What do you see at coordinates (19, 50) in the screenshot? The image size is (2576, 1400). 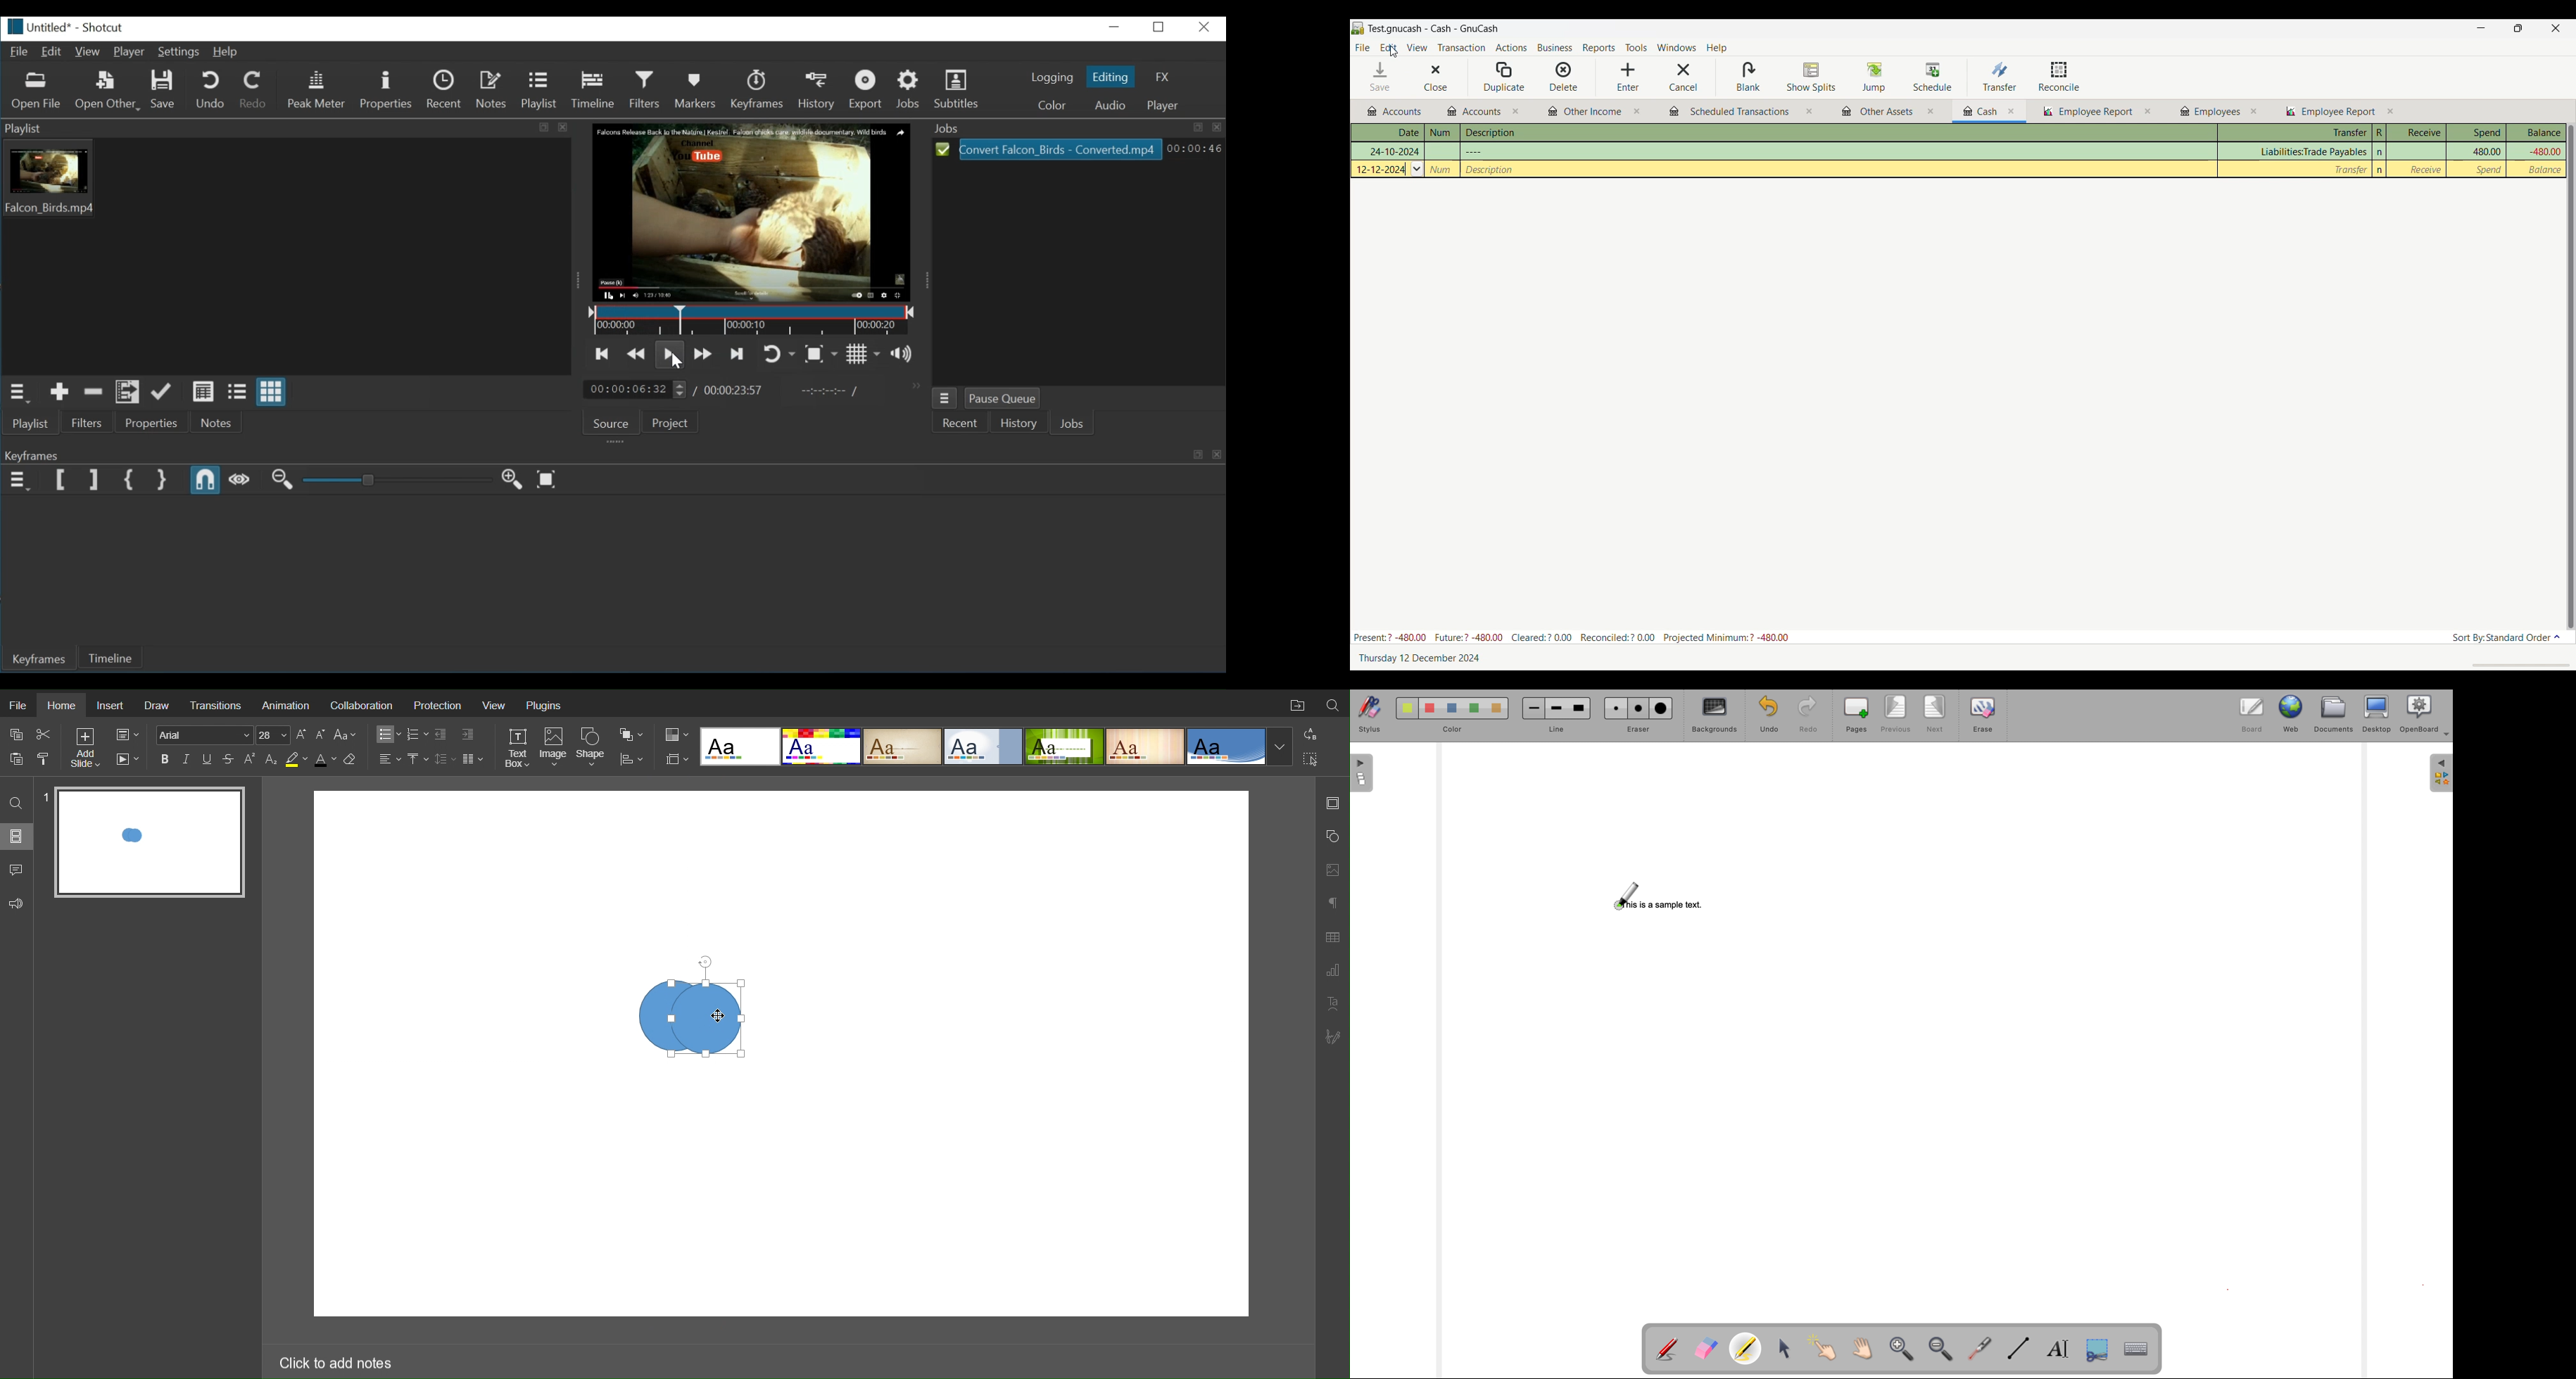 I see `File` at bounding box center [19, 50].